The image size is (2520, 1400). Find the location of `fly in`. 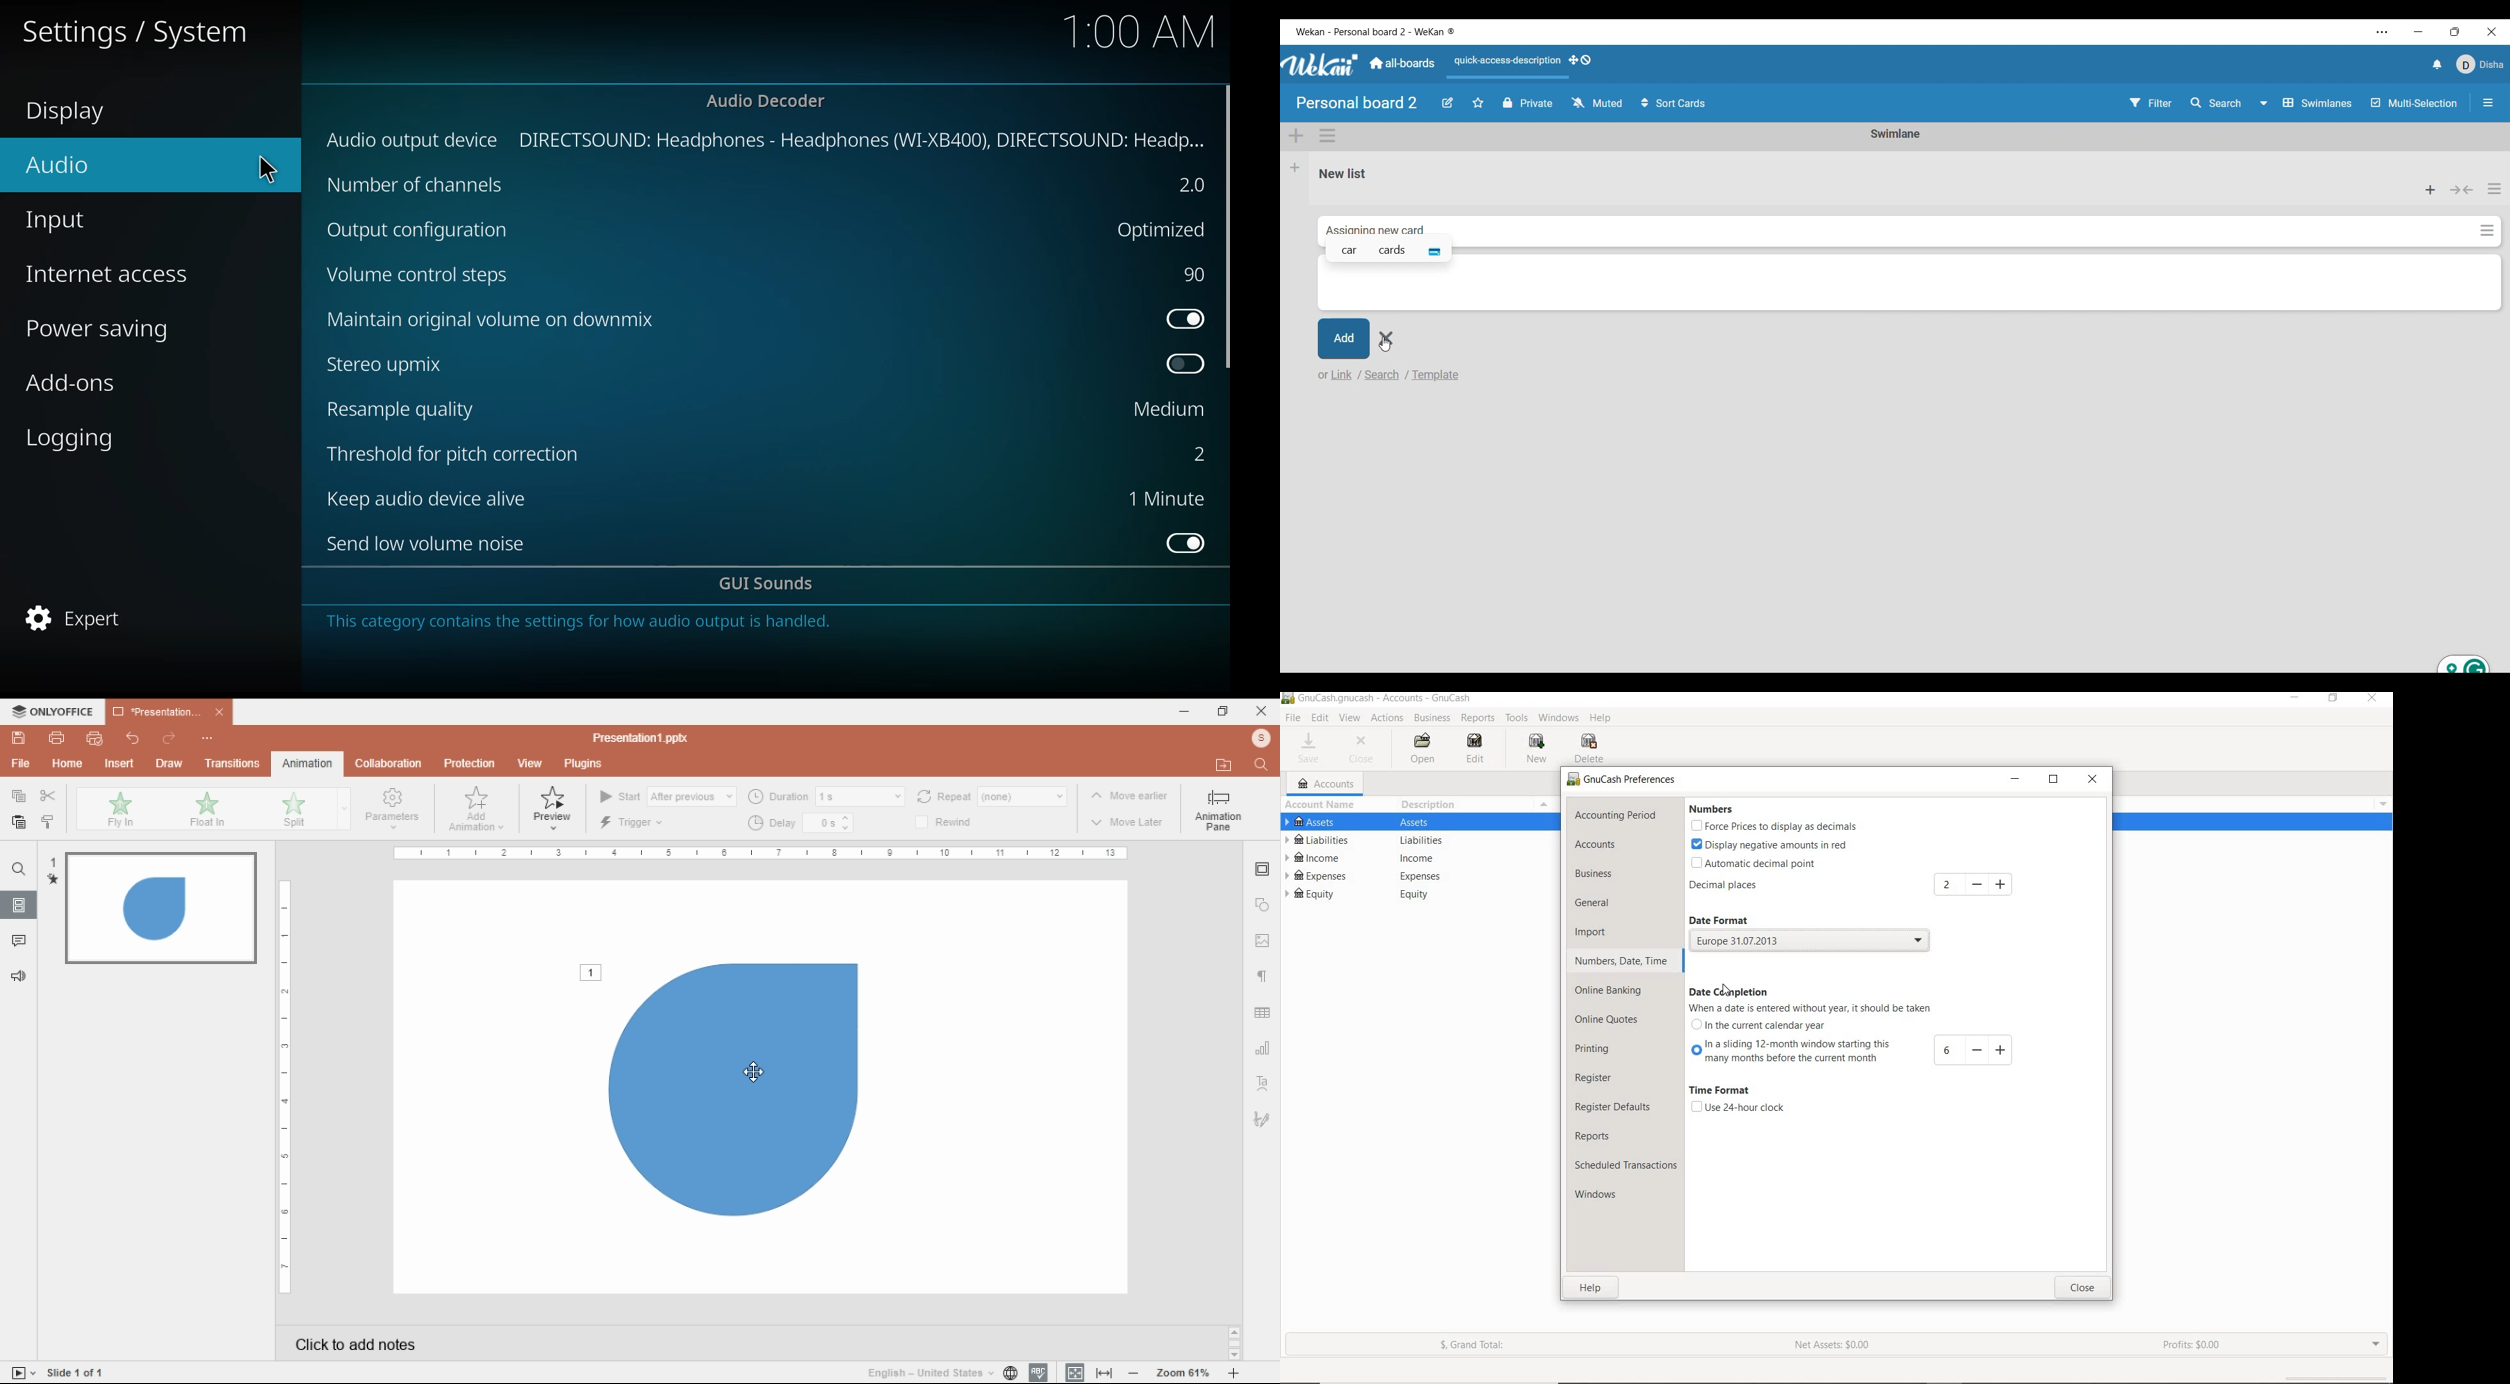

fly in is located at coordinates (119, 809).